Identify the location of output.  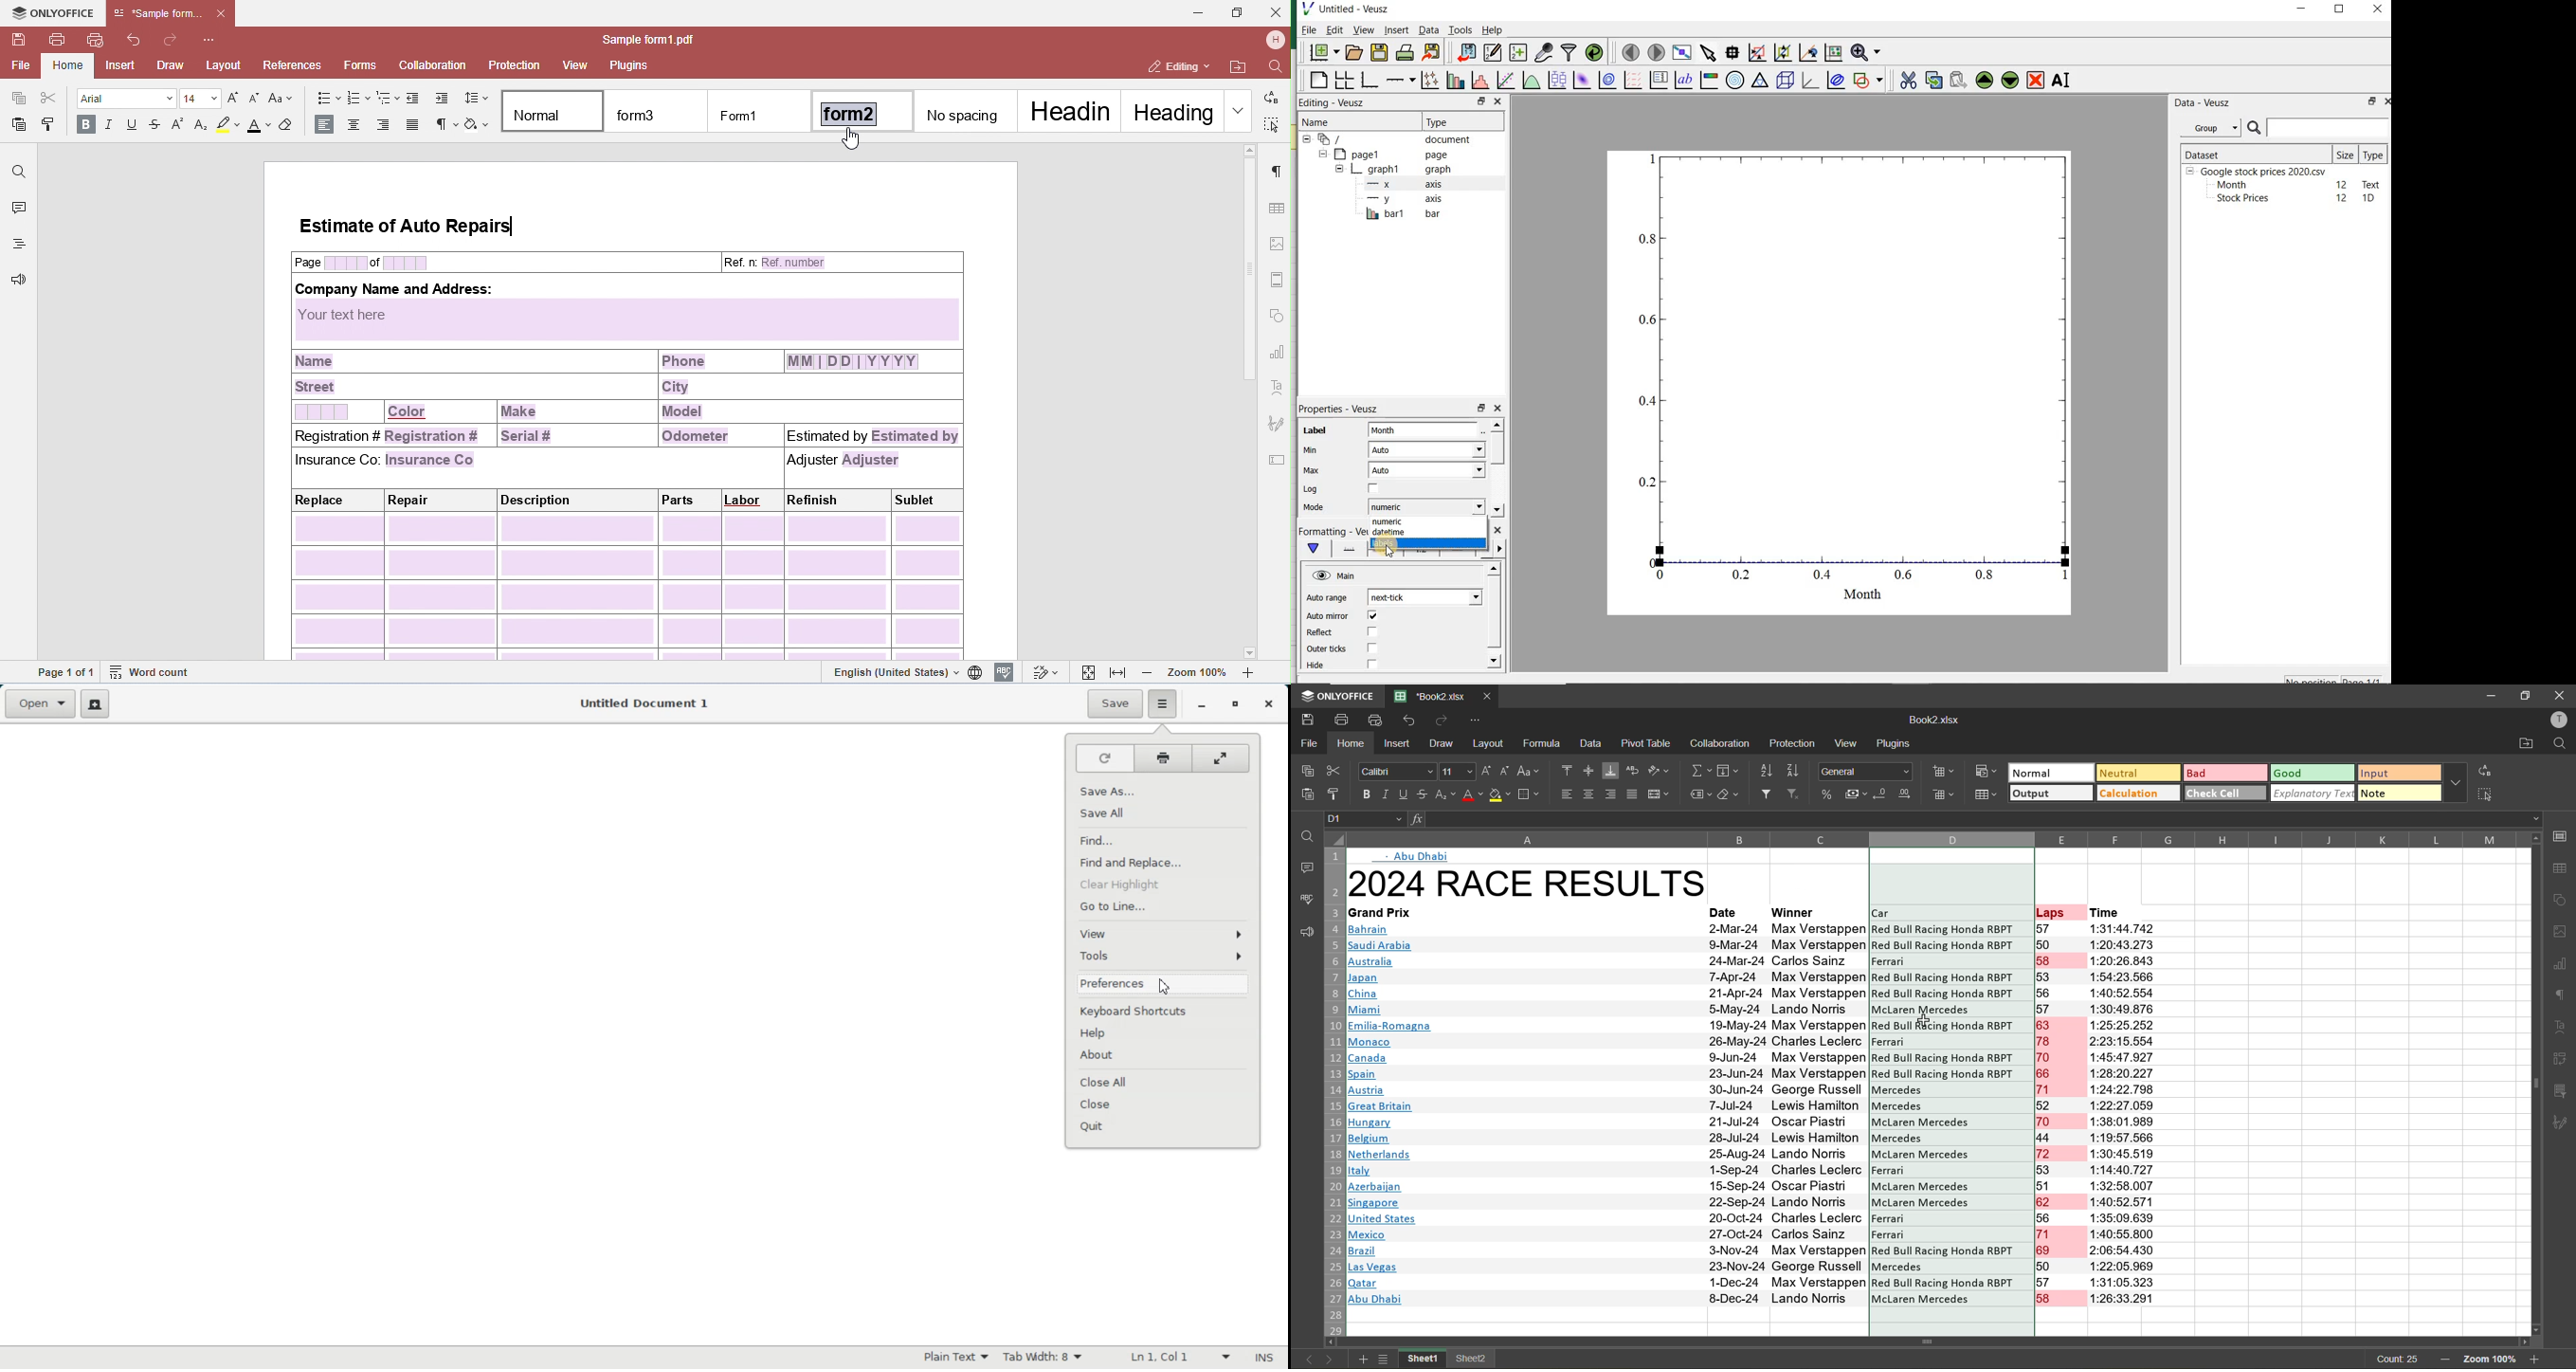
(2050, 793).